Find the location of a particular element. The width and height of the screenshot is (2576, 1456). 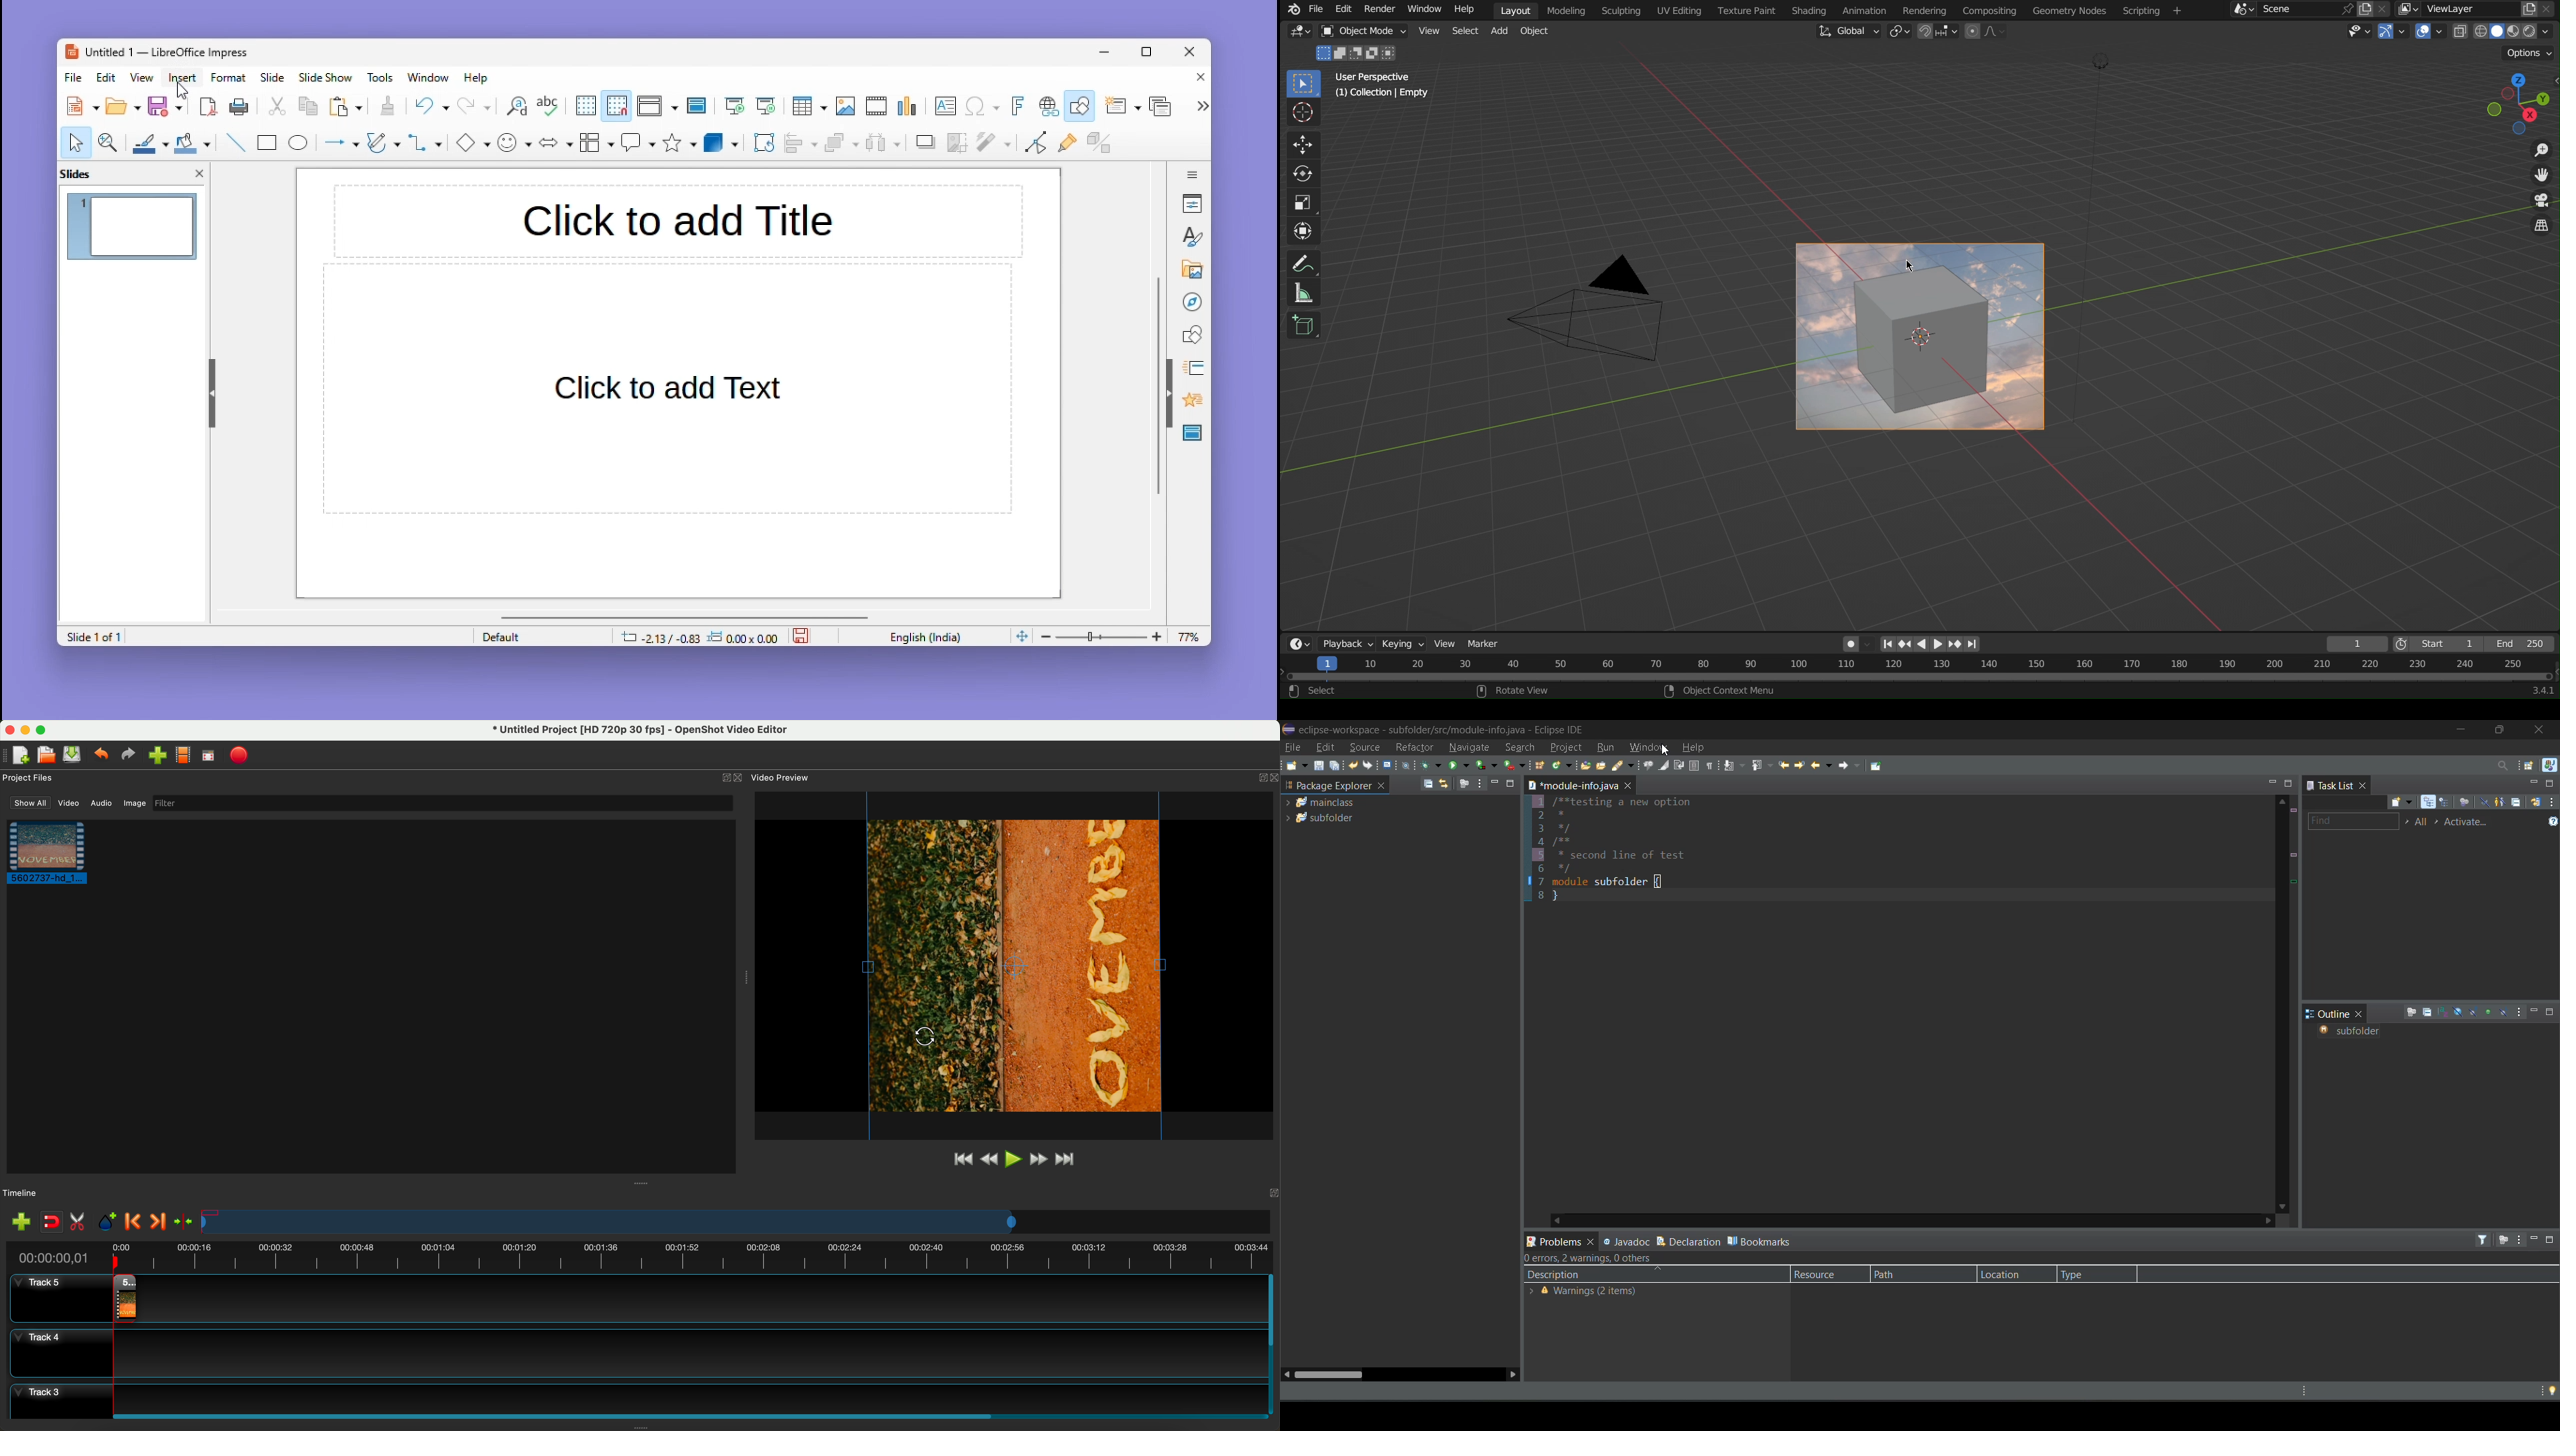

timeline is located at coordinates (736, 1221).